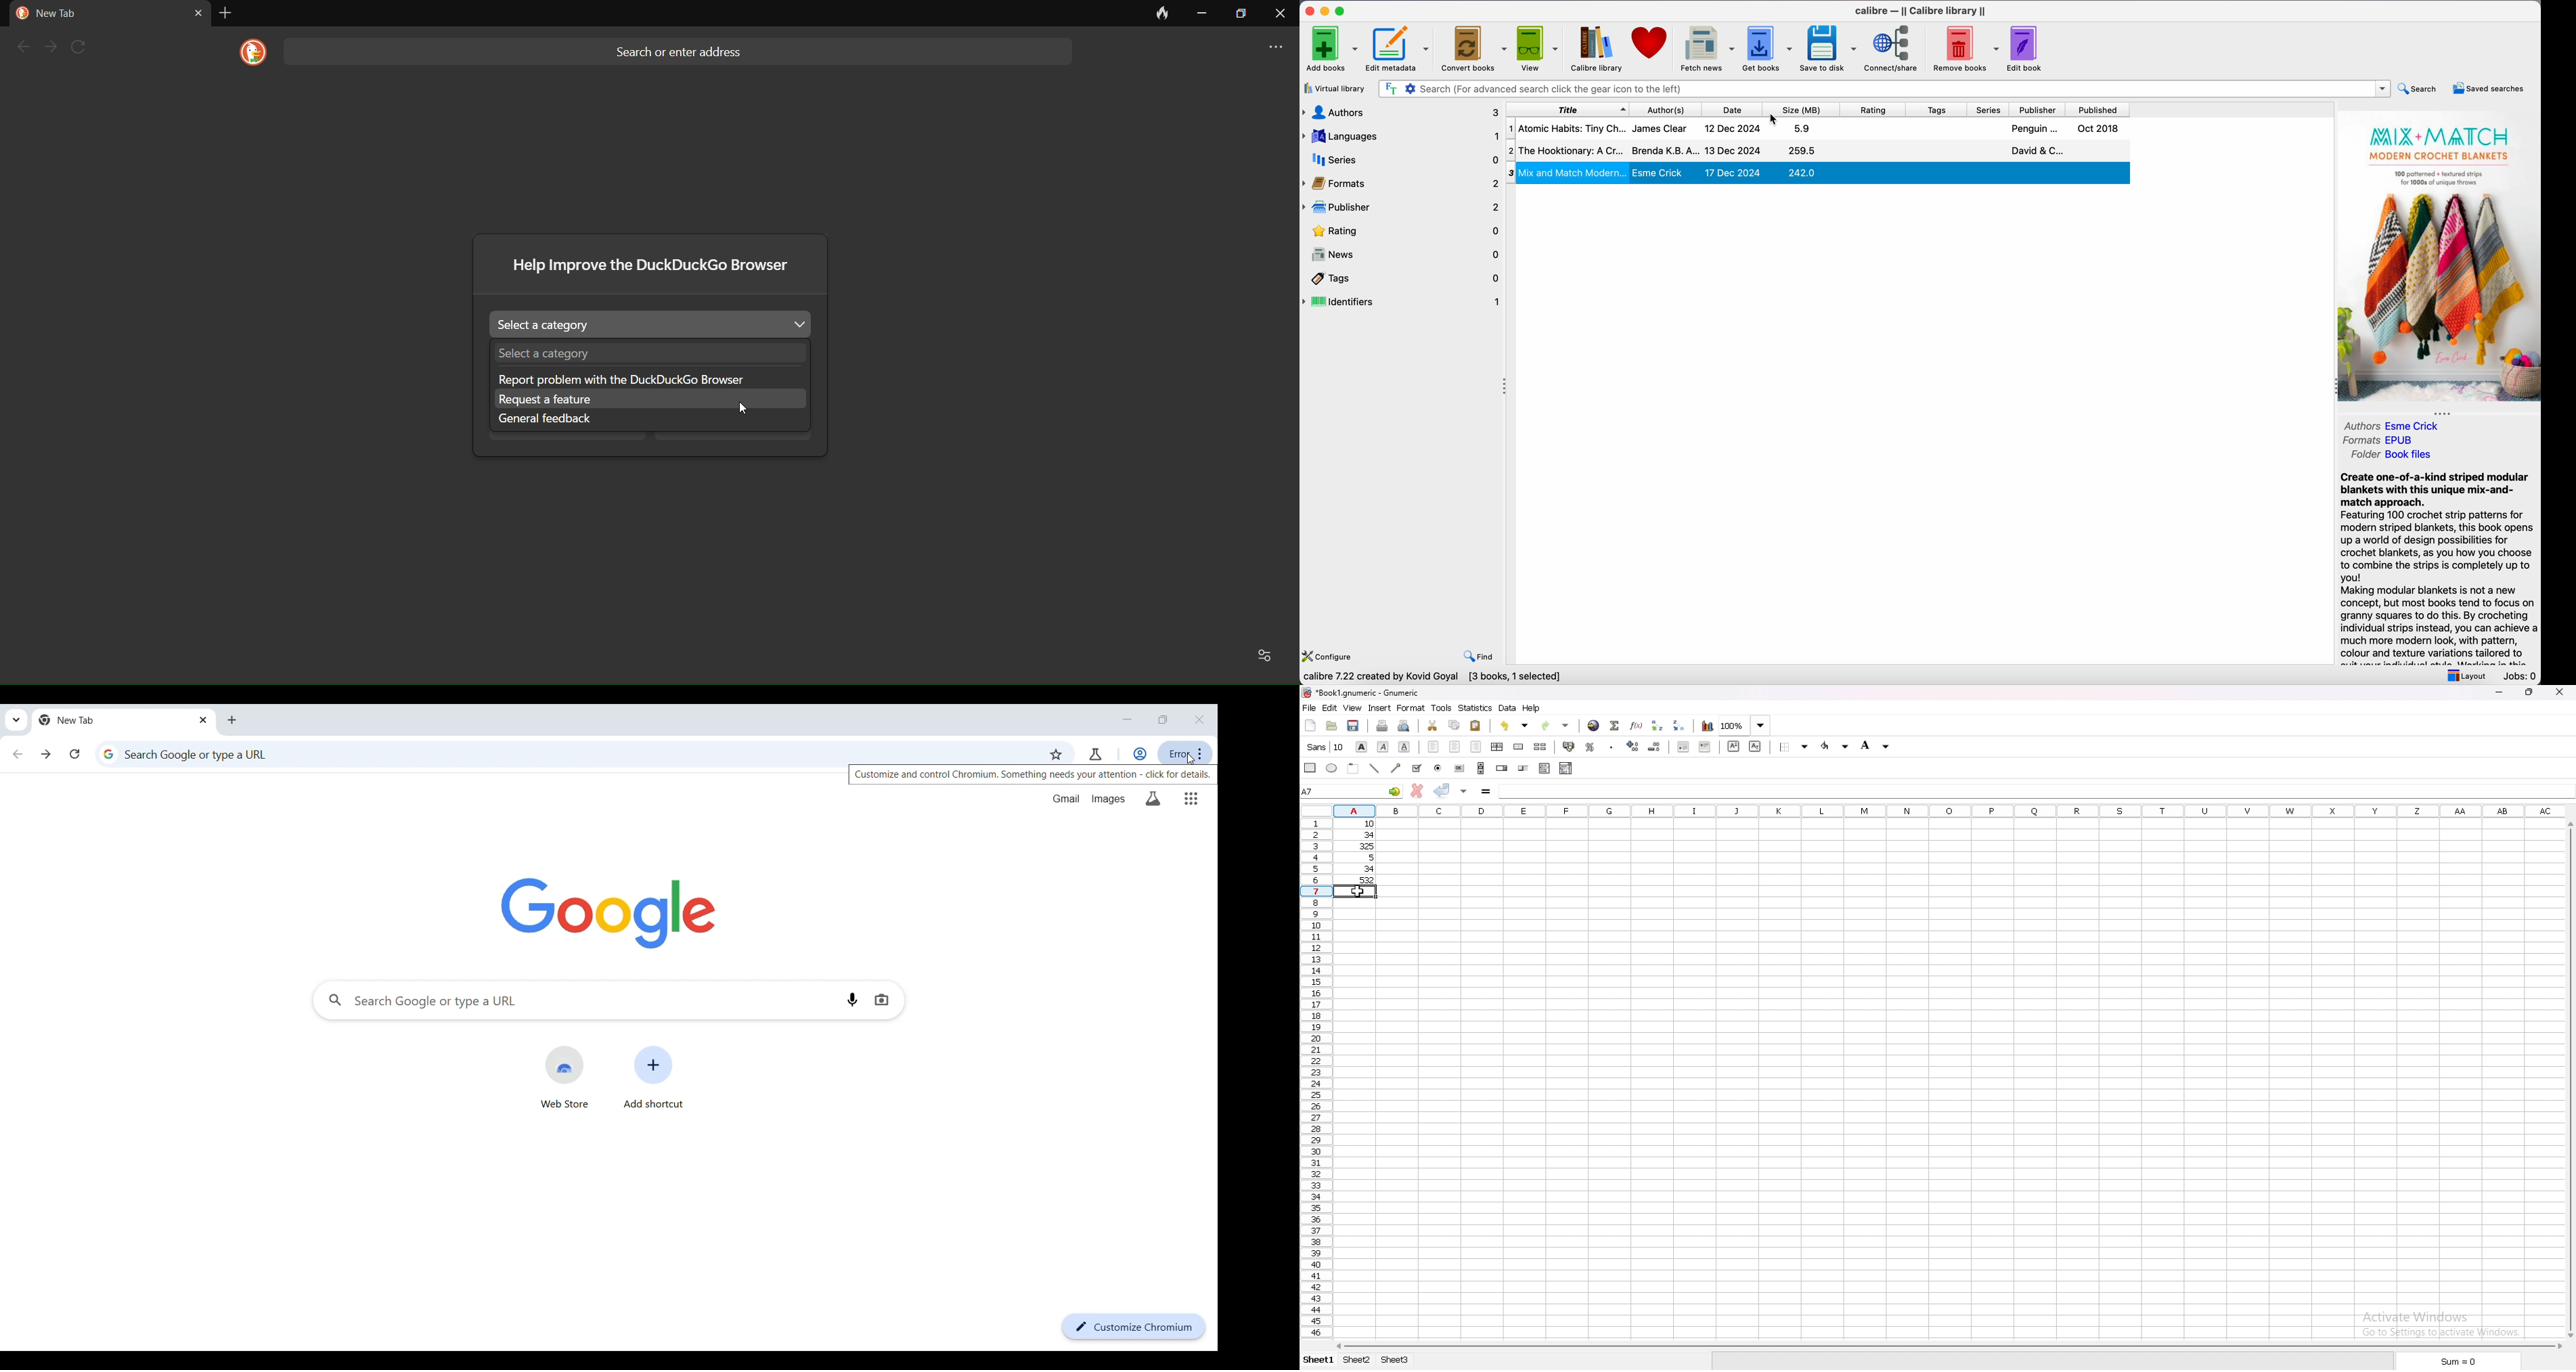 The image size is (2576, 1372). What do you see at coordinates (1406, 279) in the screenshot?
I see `tags` at bounding box center [1406, 279].